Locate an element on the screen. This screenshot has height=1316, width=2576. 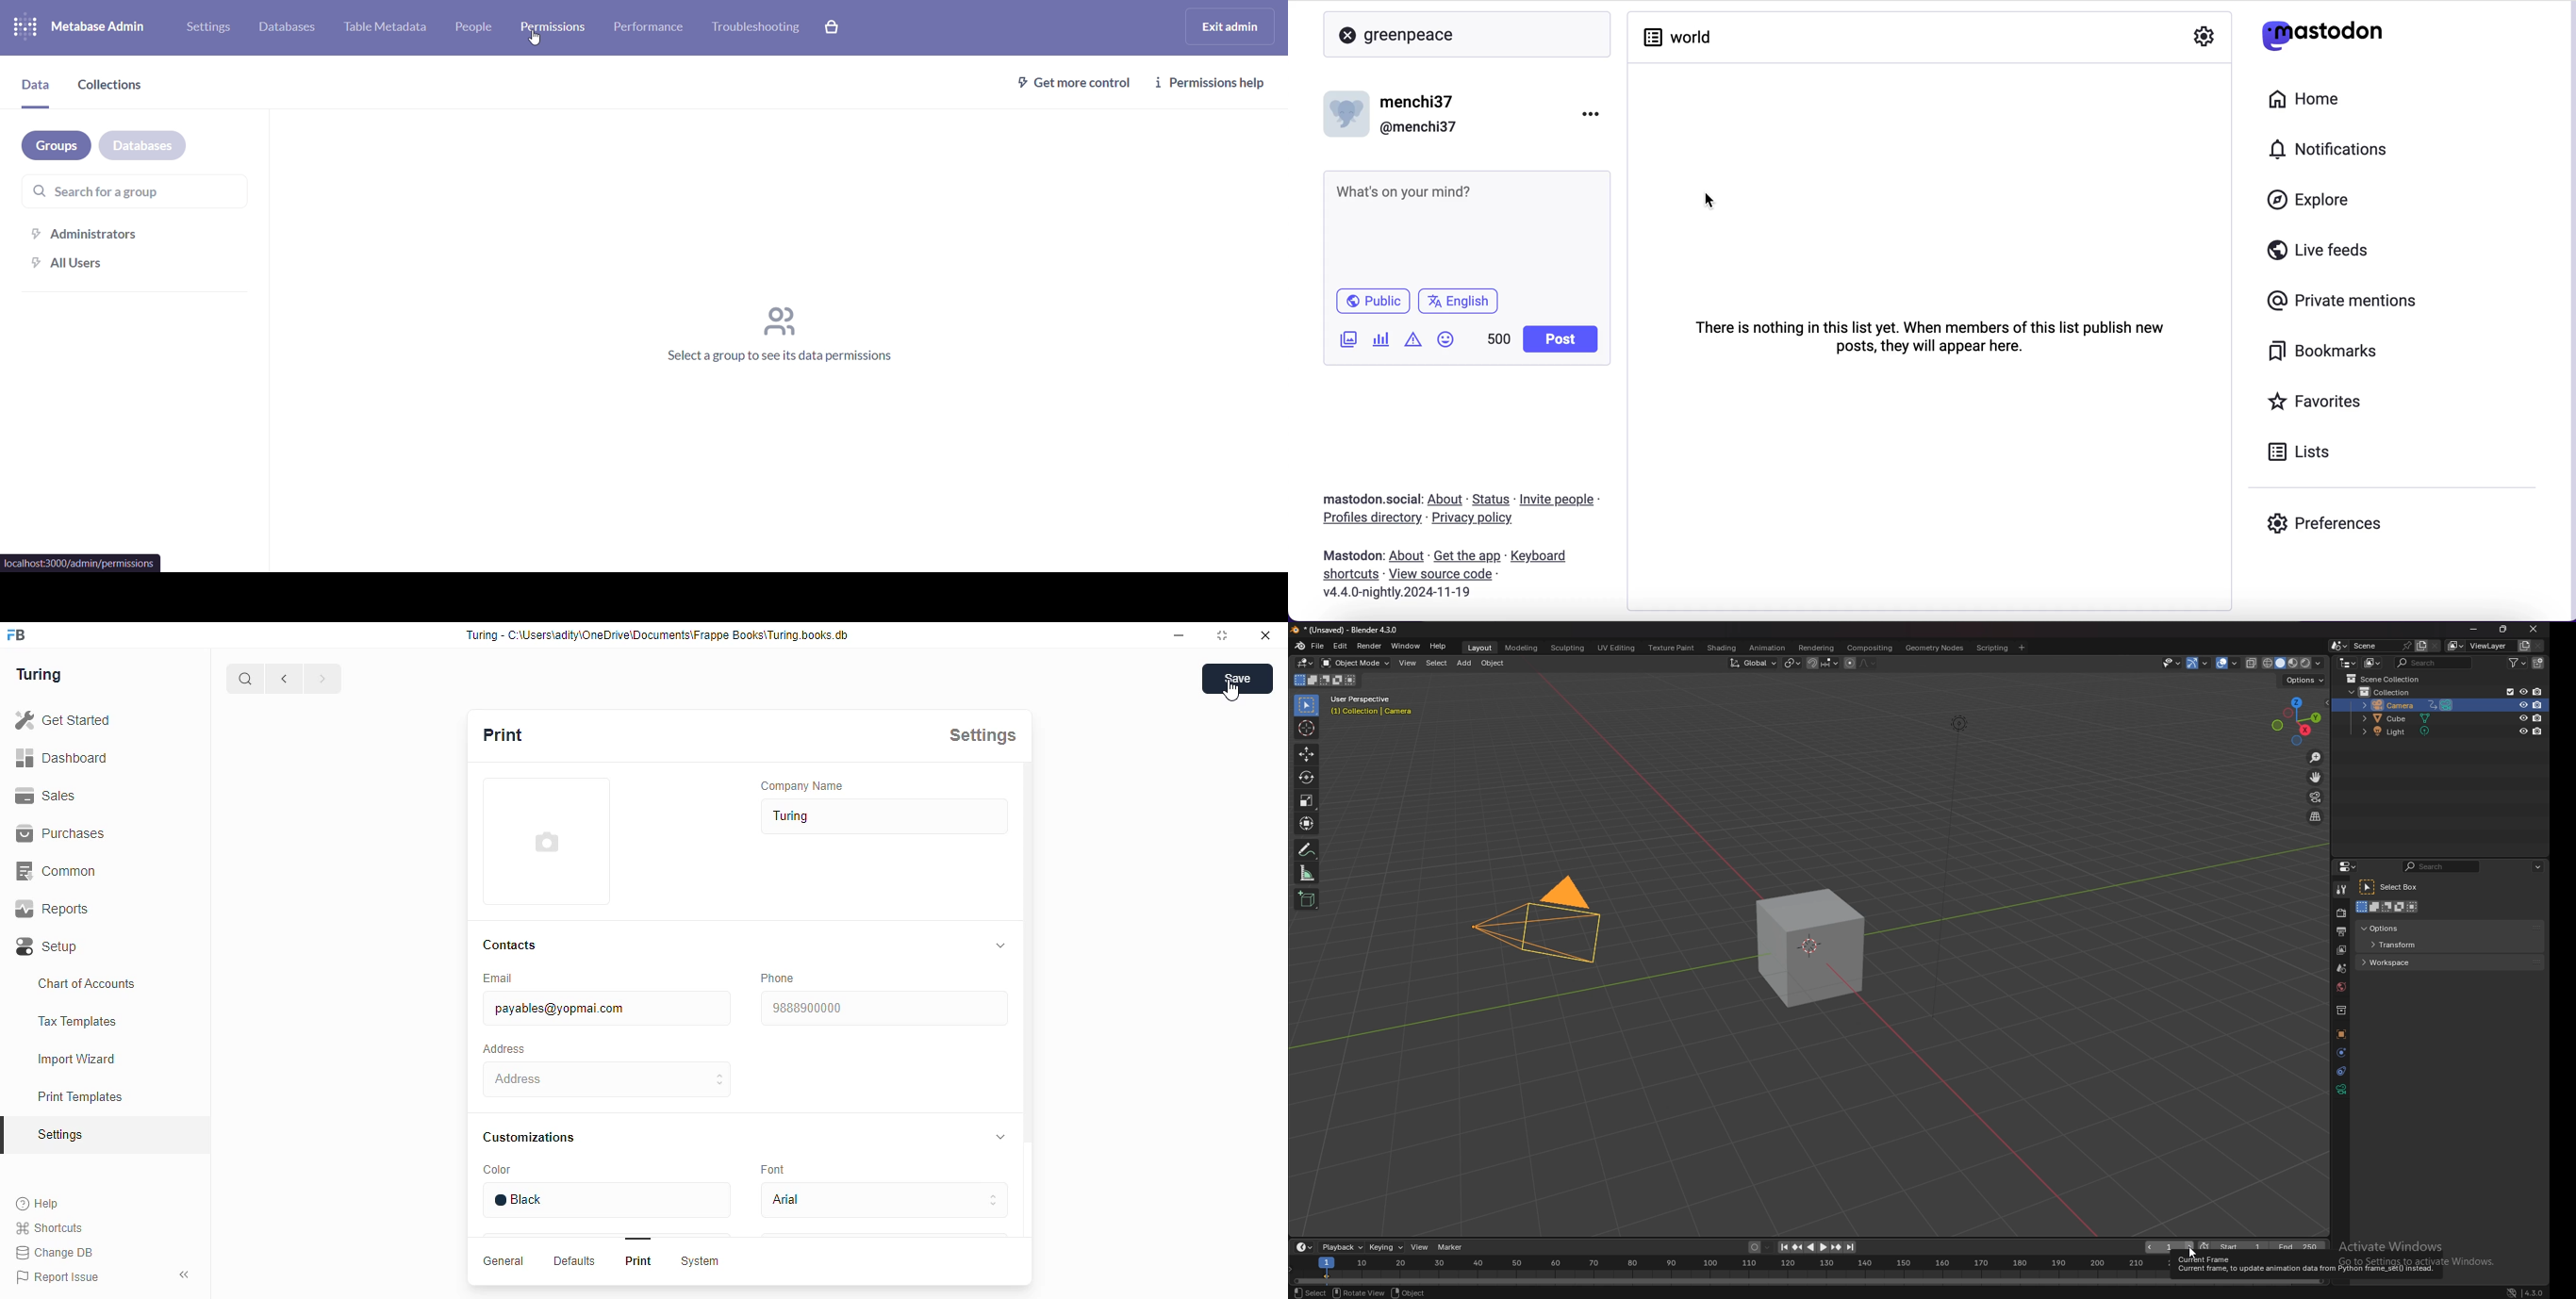
save is located at coordinates (1237, 678).